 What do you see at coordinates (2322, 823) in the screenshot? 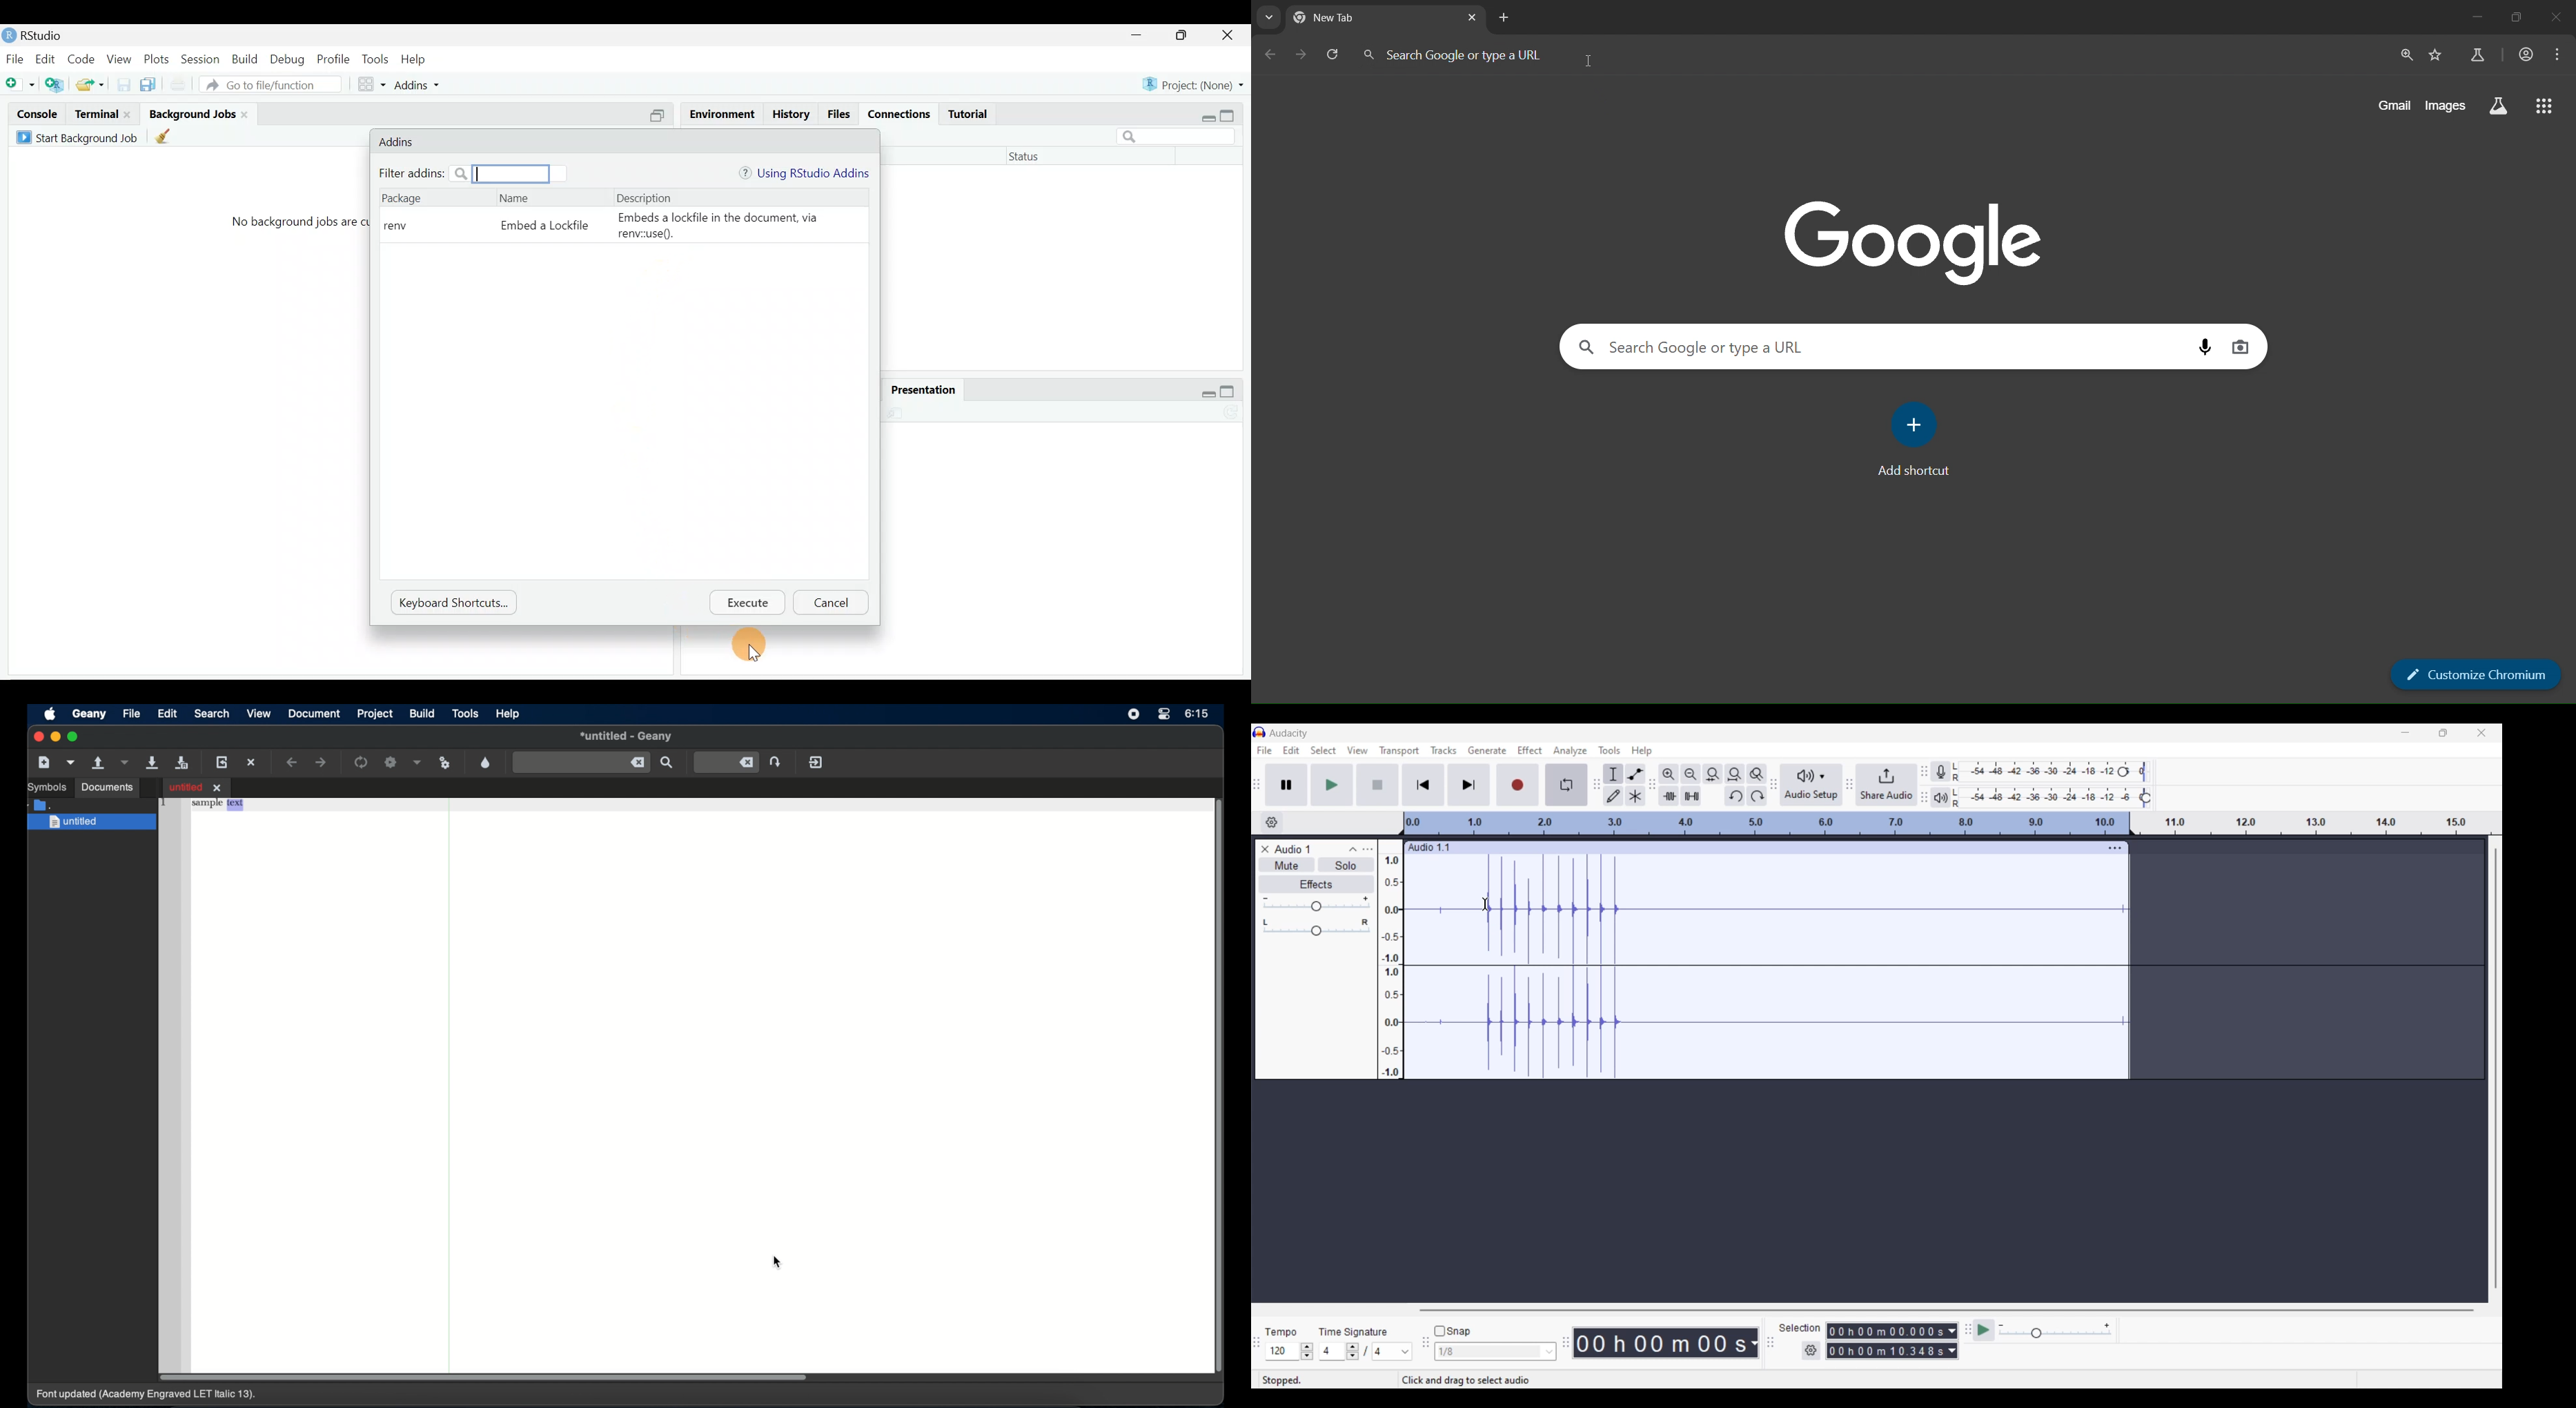
I see `Scale to measure duration of recording` at bounding box center [2322, 823].